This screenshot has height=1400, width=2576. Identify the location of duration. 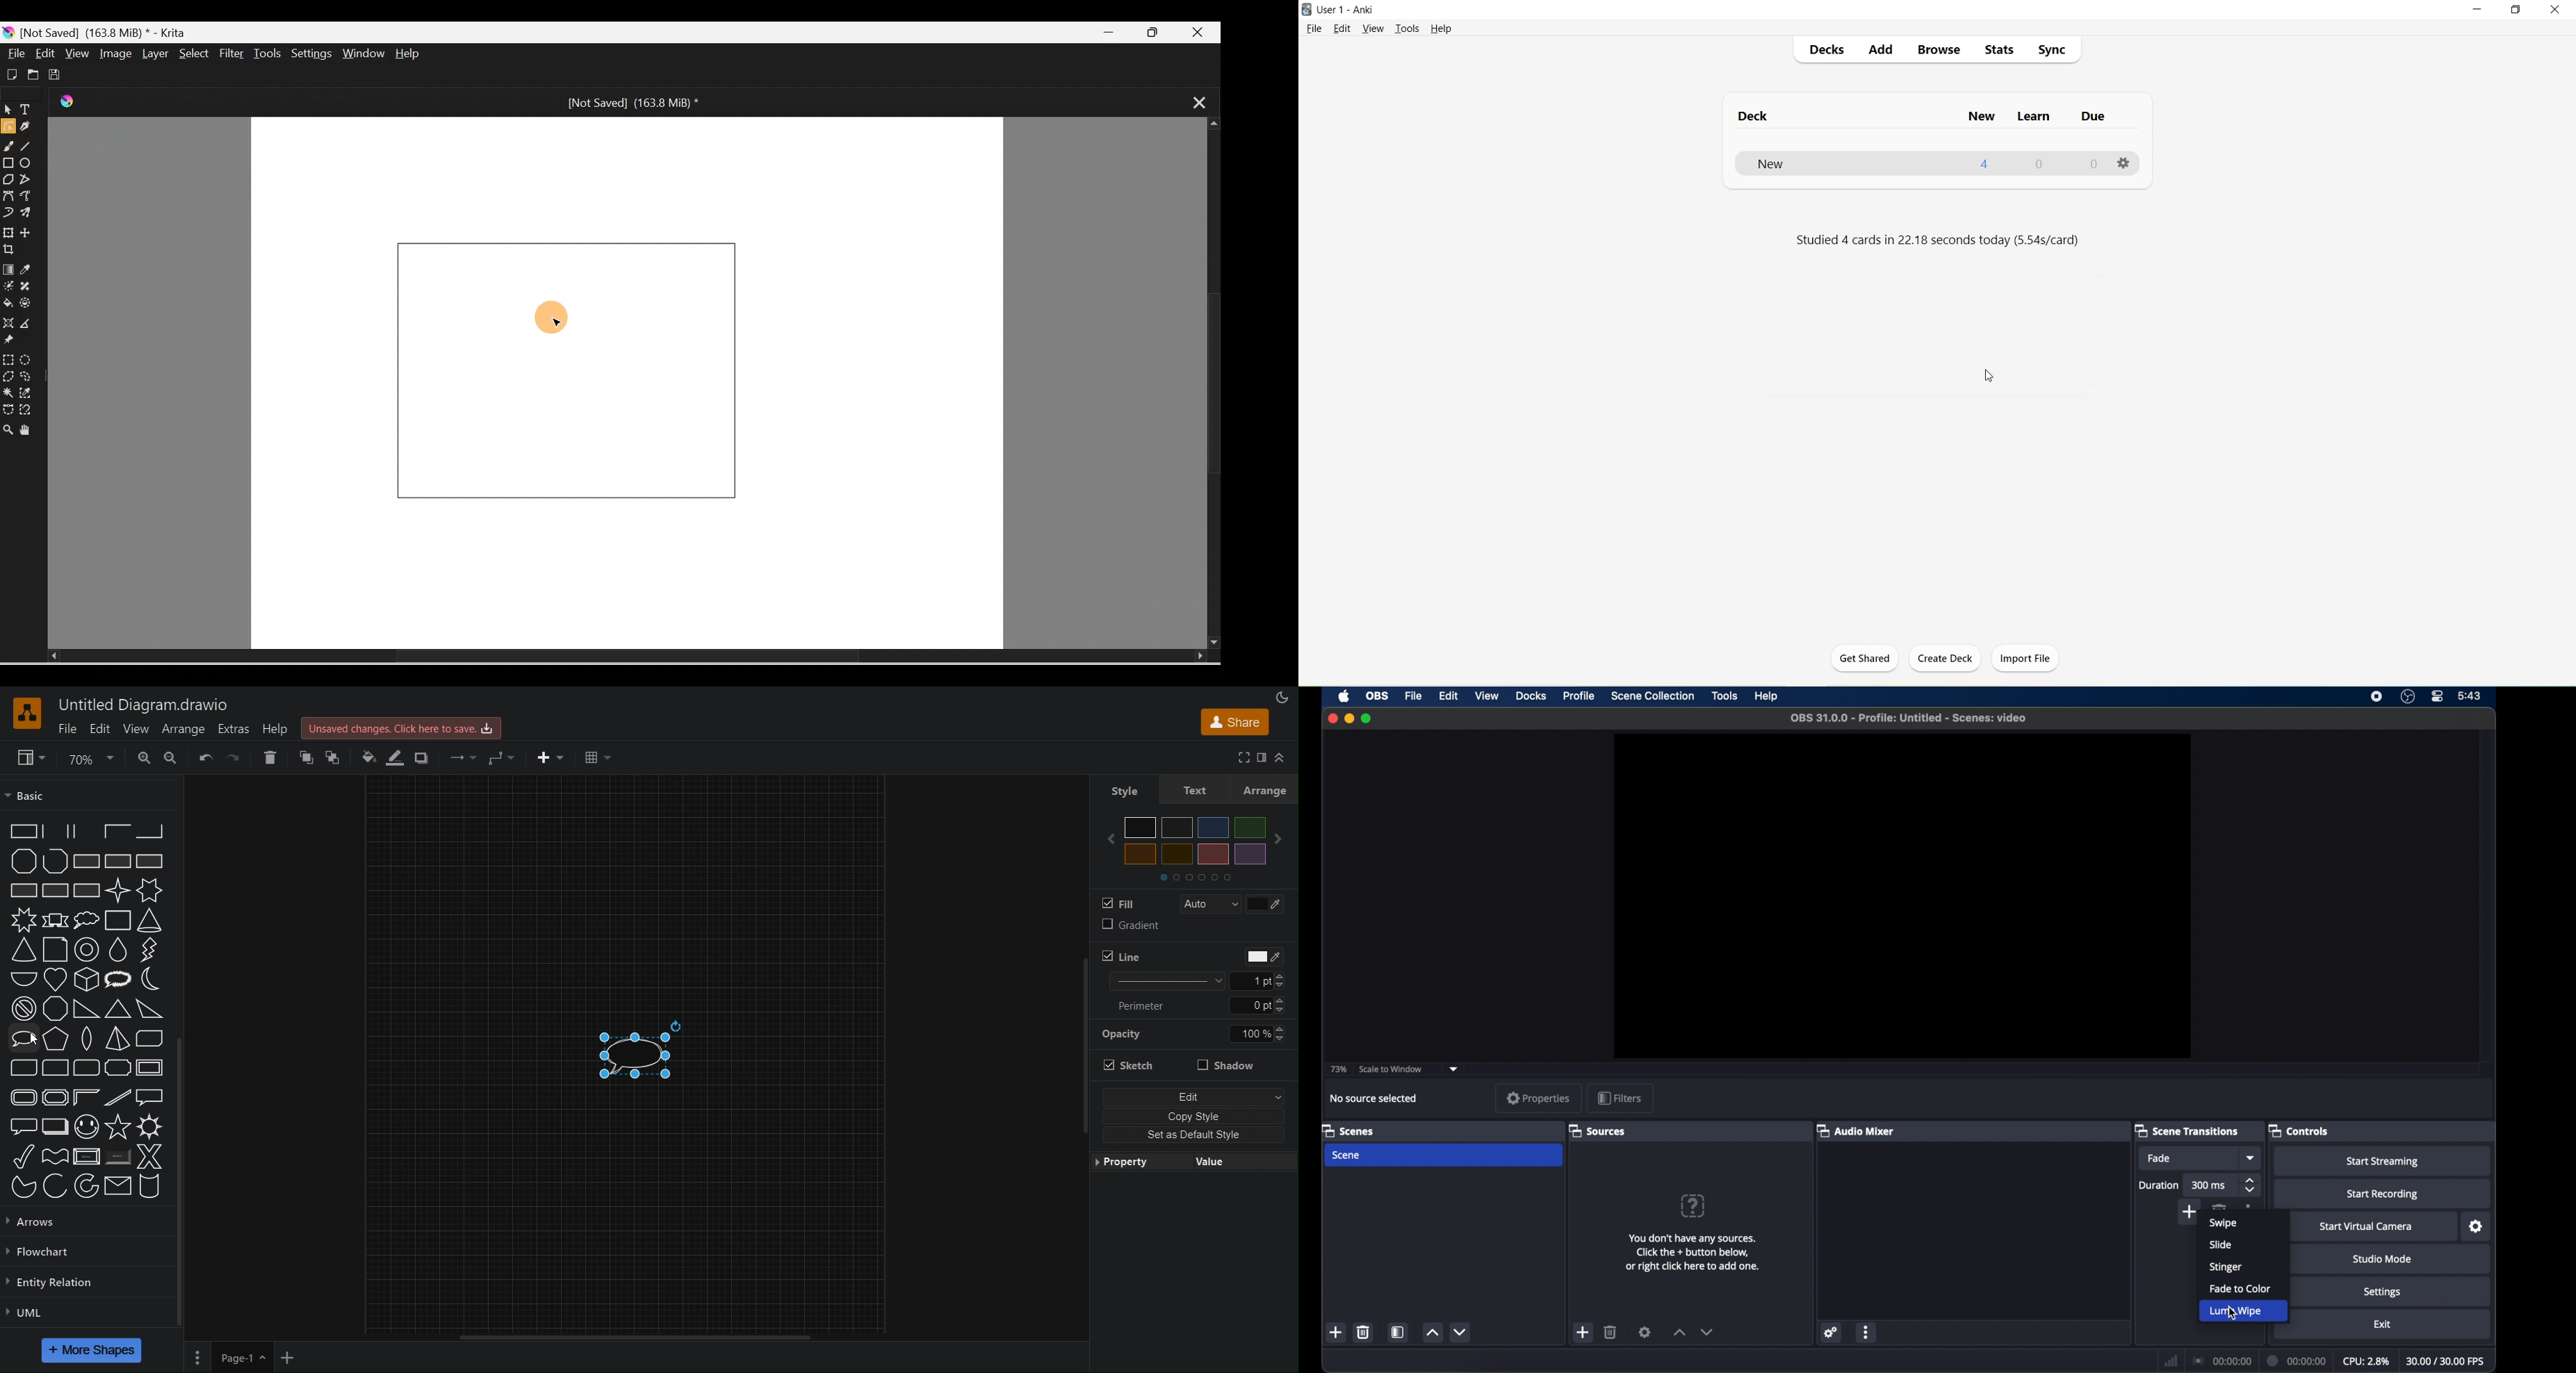
(2160, 1184).